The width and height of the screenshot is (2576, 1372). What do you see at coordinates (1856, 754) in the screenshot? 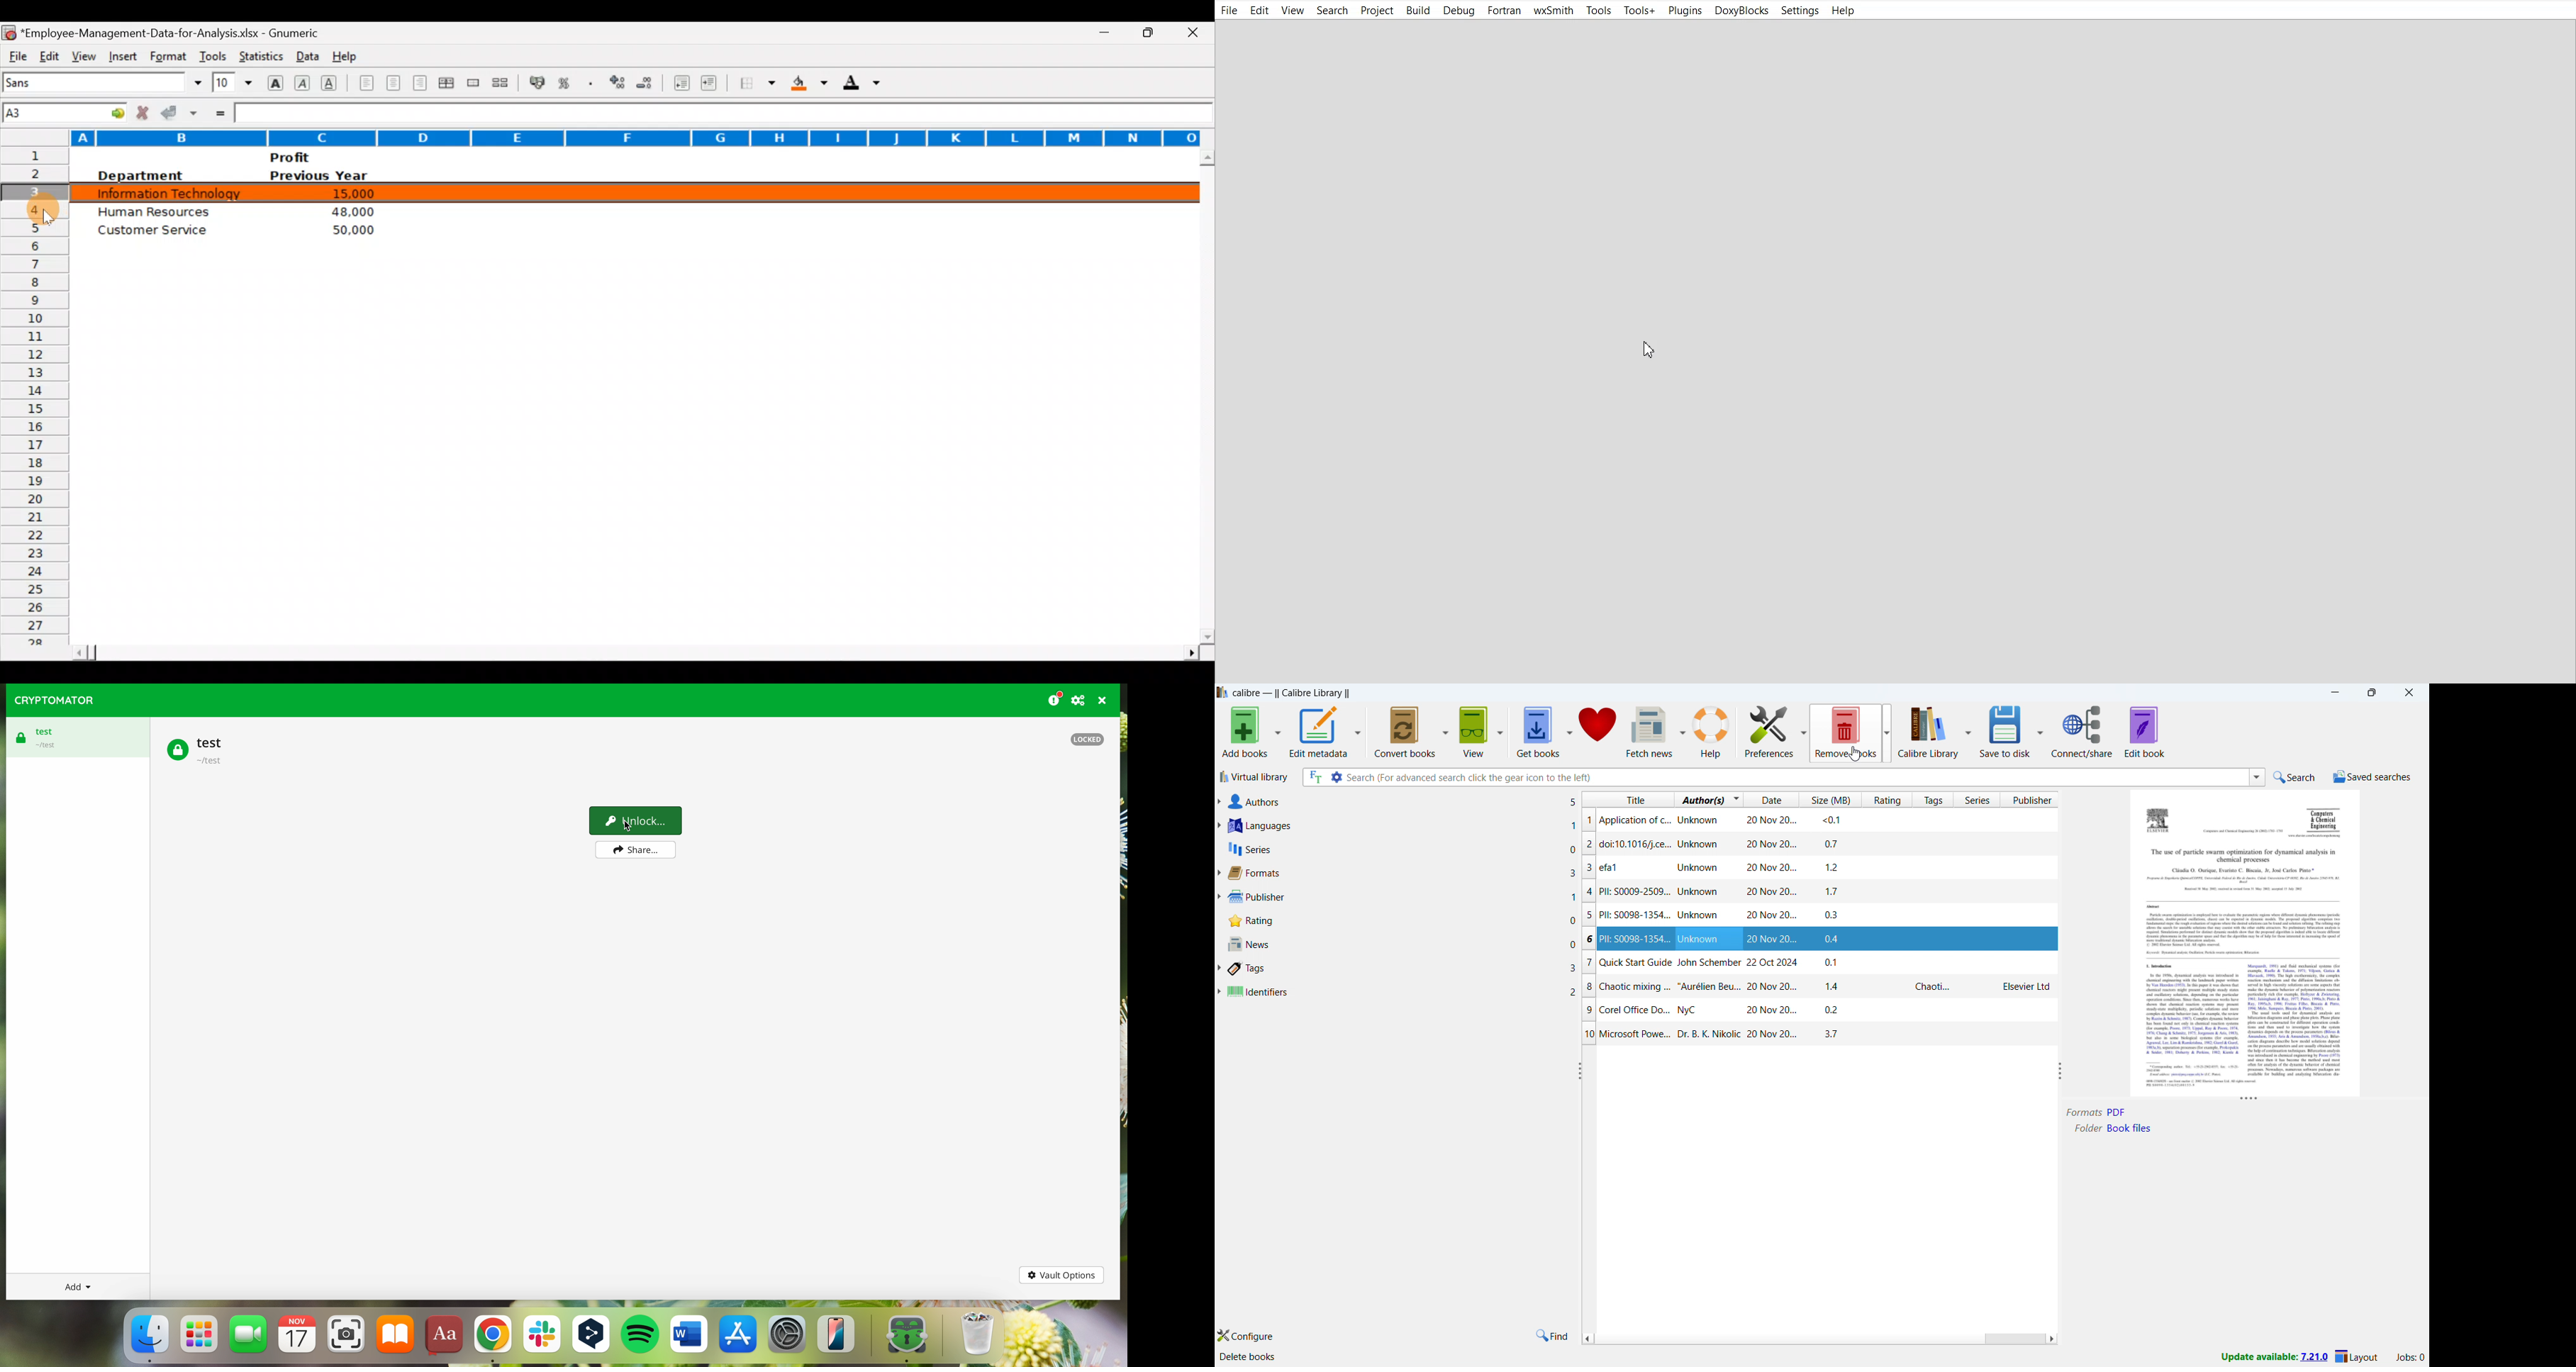
I see `cursor` at bounding box center [1856, 754].